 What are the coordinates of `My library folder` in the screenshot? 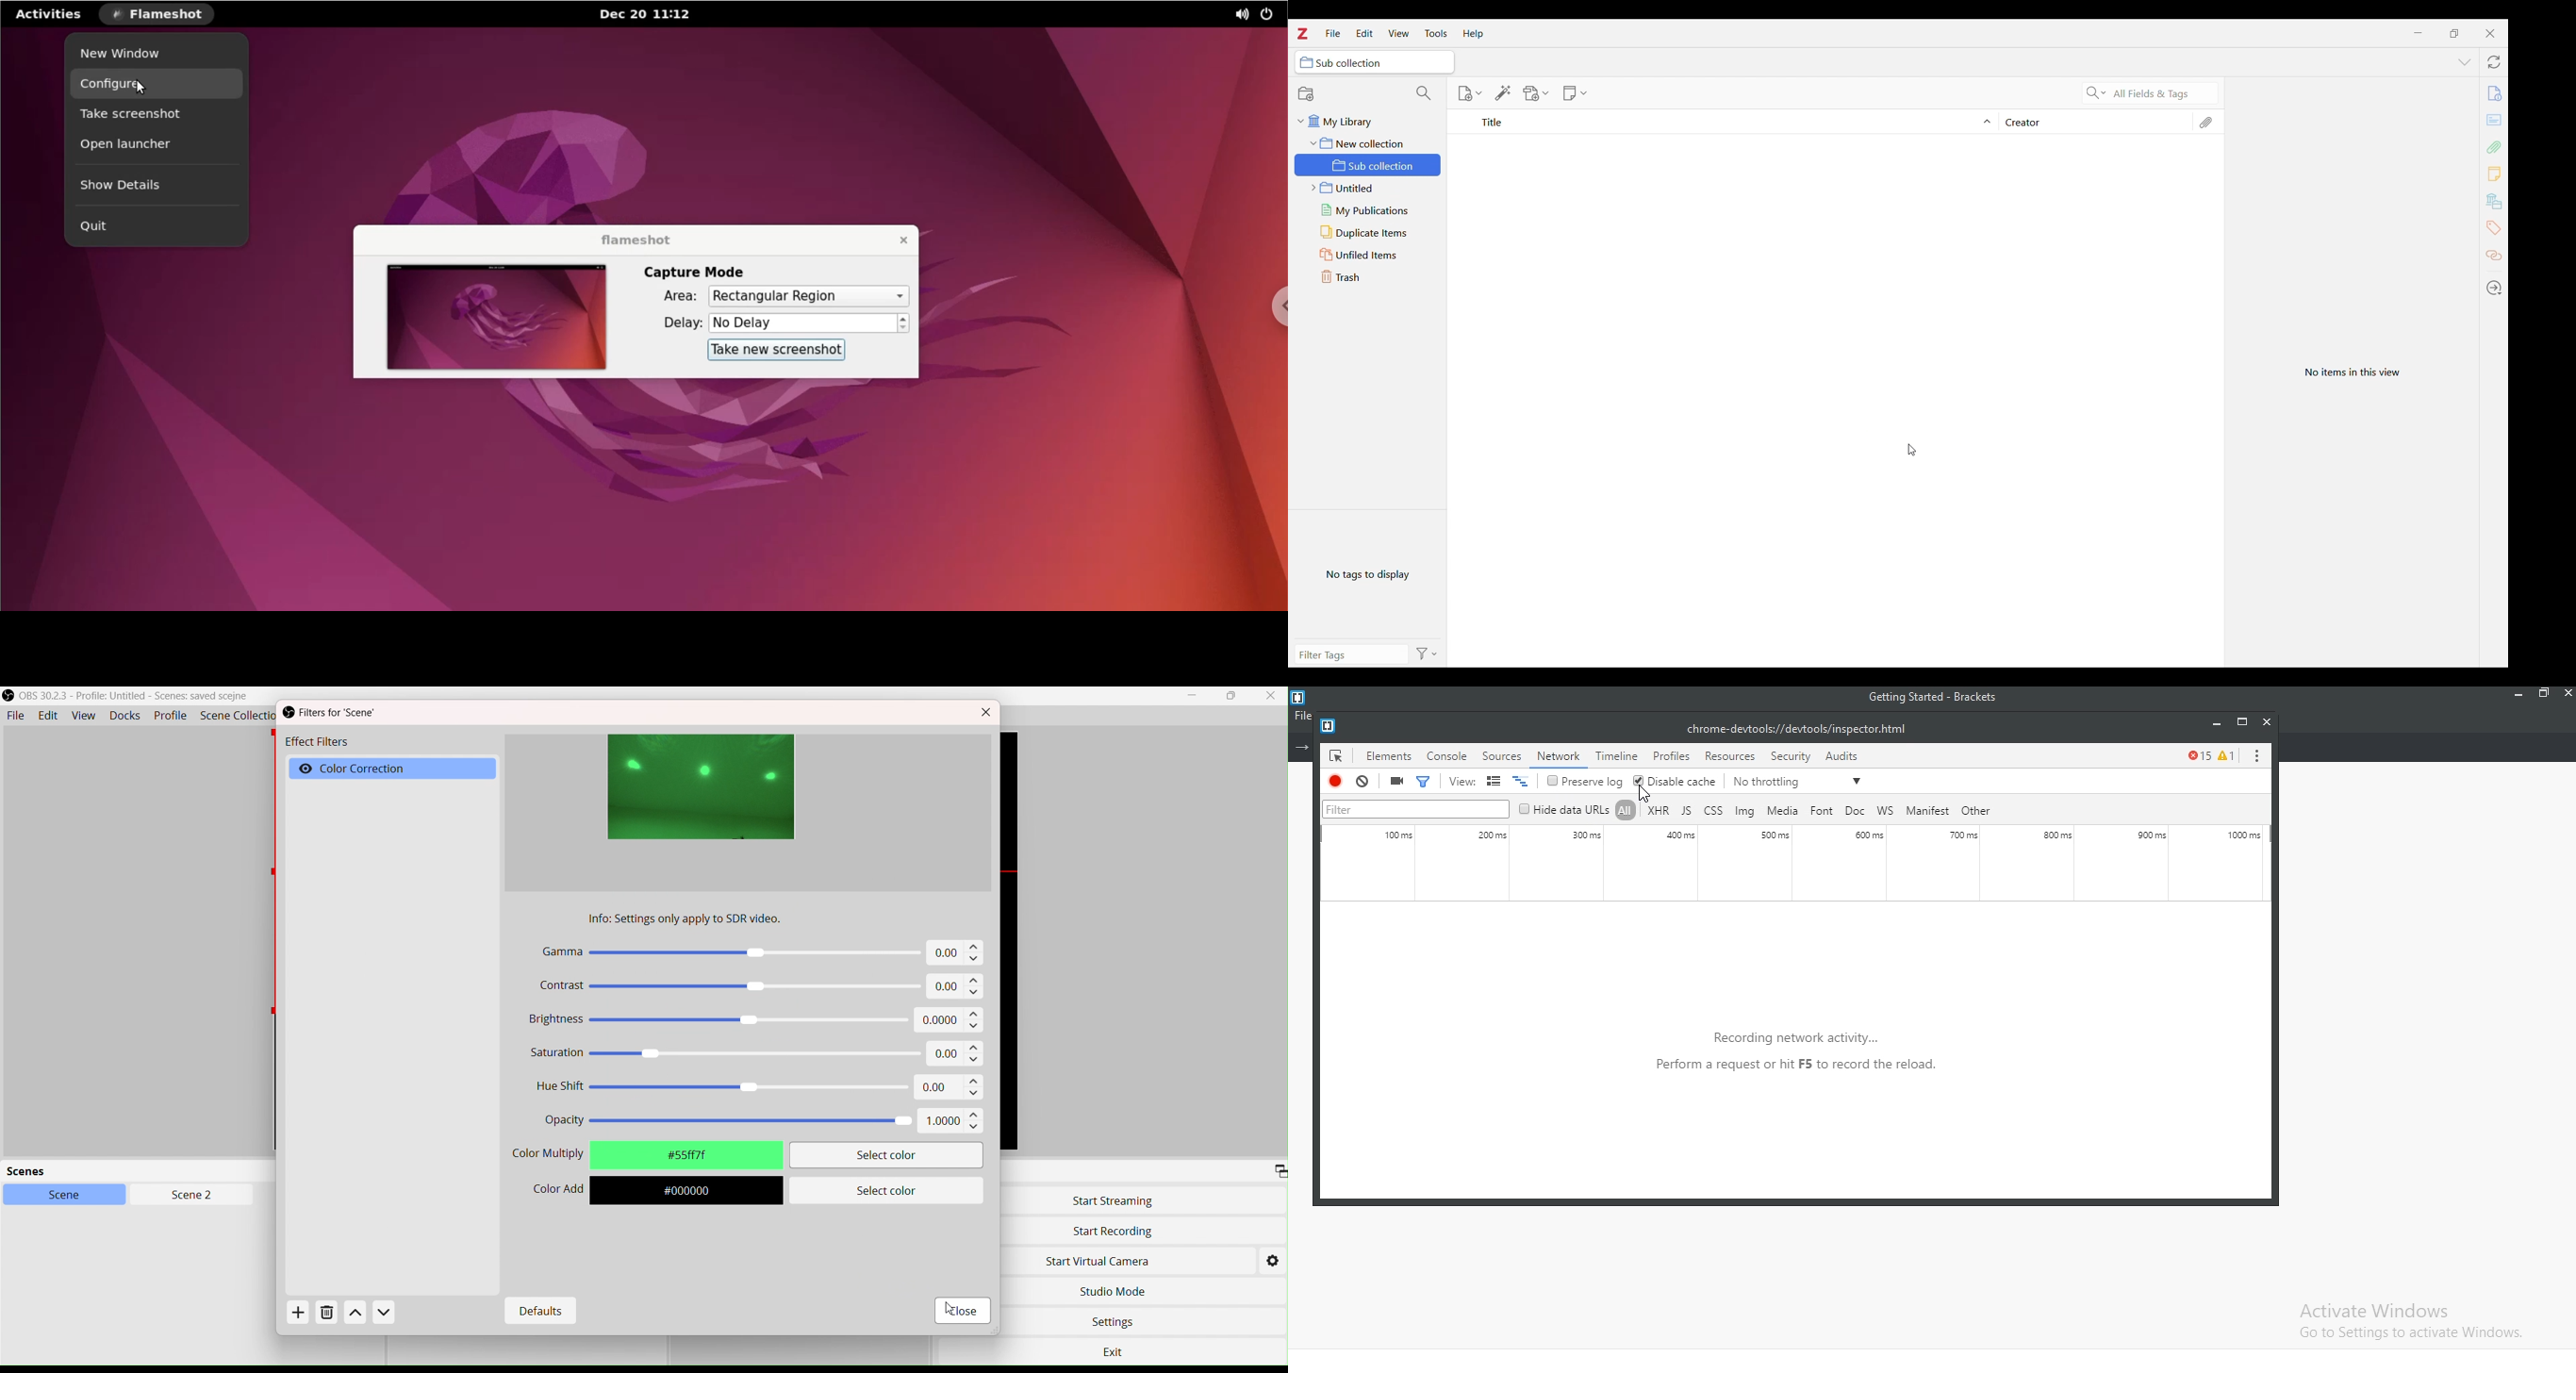 It's located at (1368, 121).